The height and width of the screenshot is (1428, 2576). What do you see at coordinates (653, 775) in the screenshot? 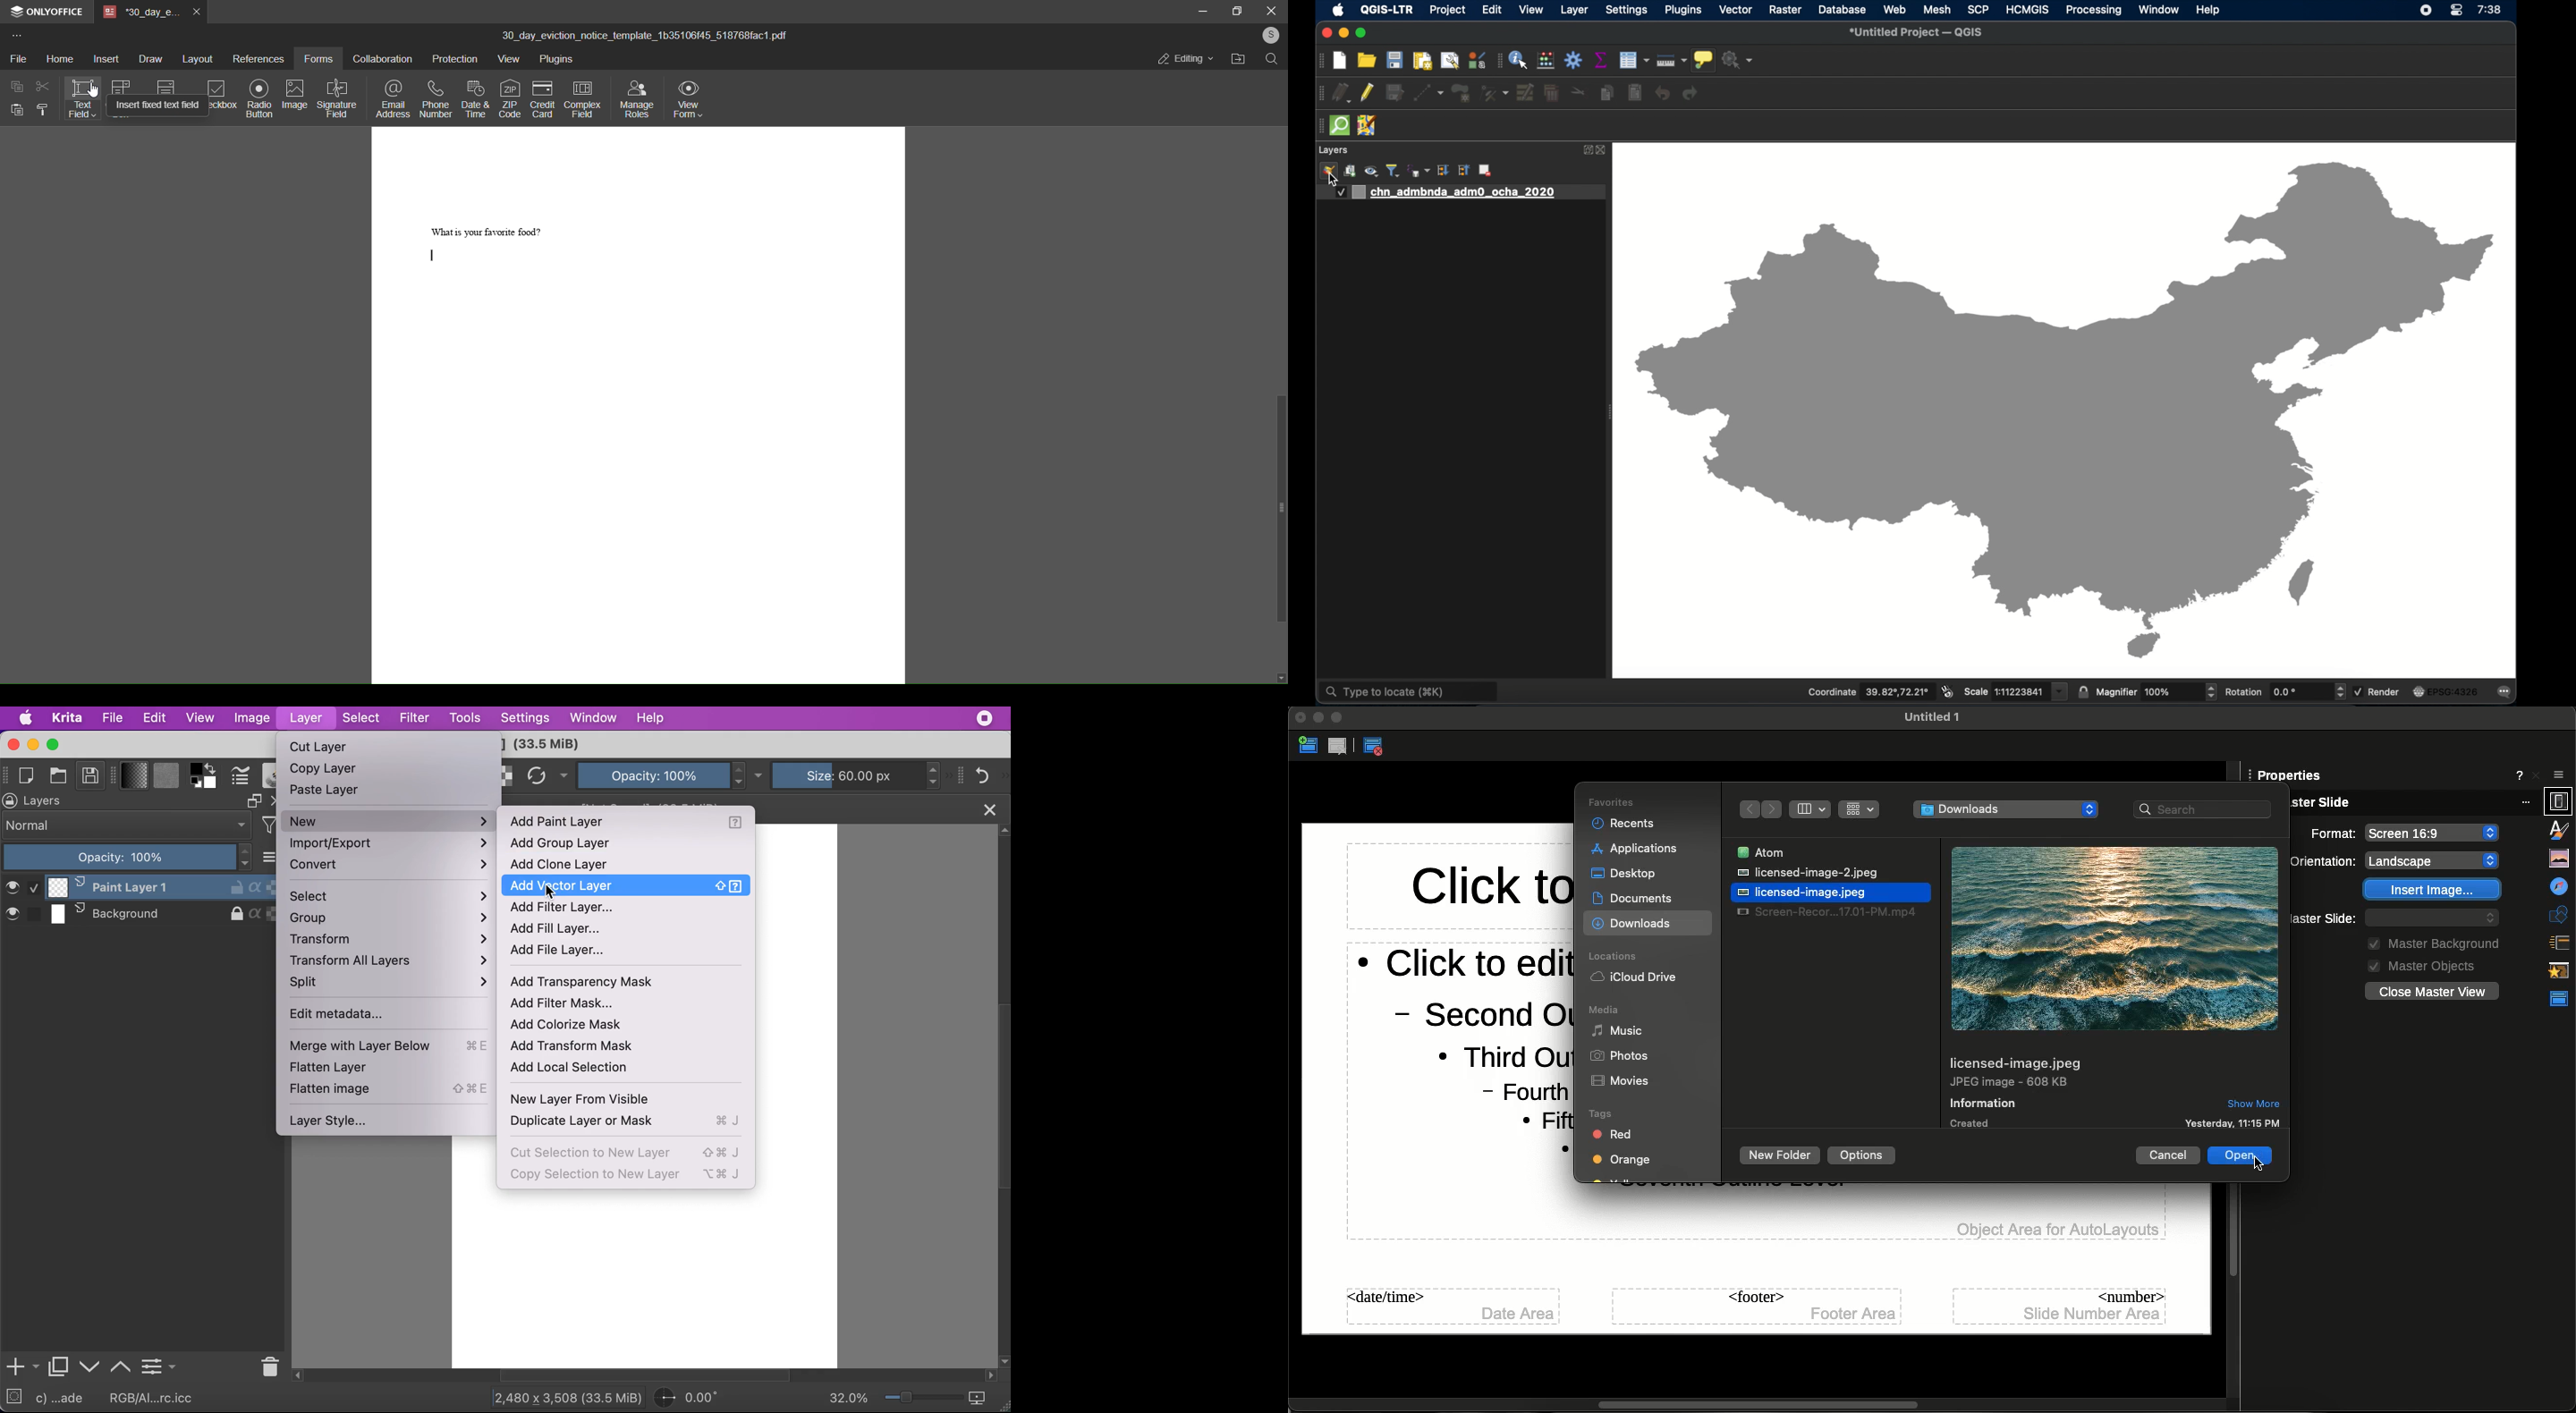
I see `opacity` at bounding box center [653, 775].